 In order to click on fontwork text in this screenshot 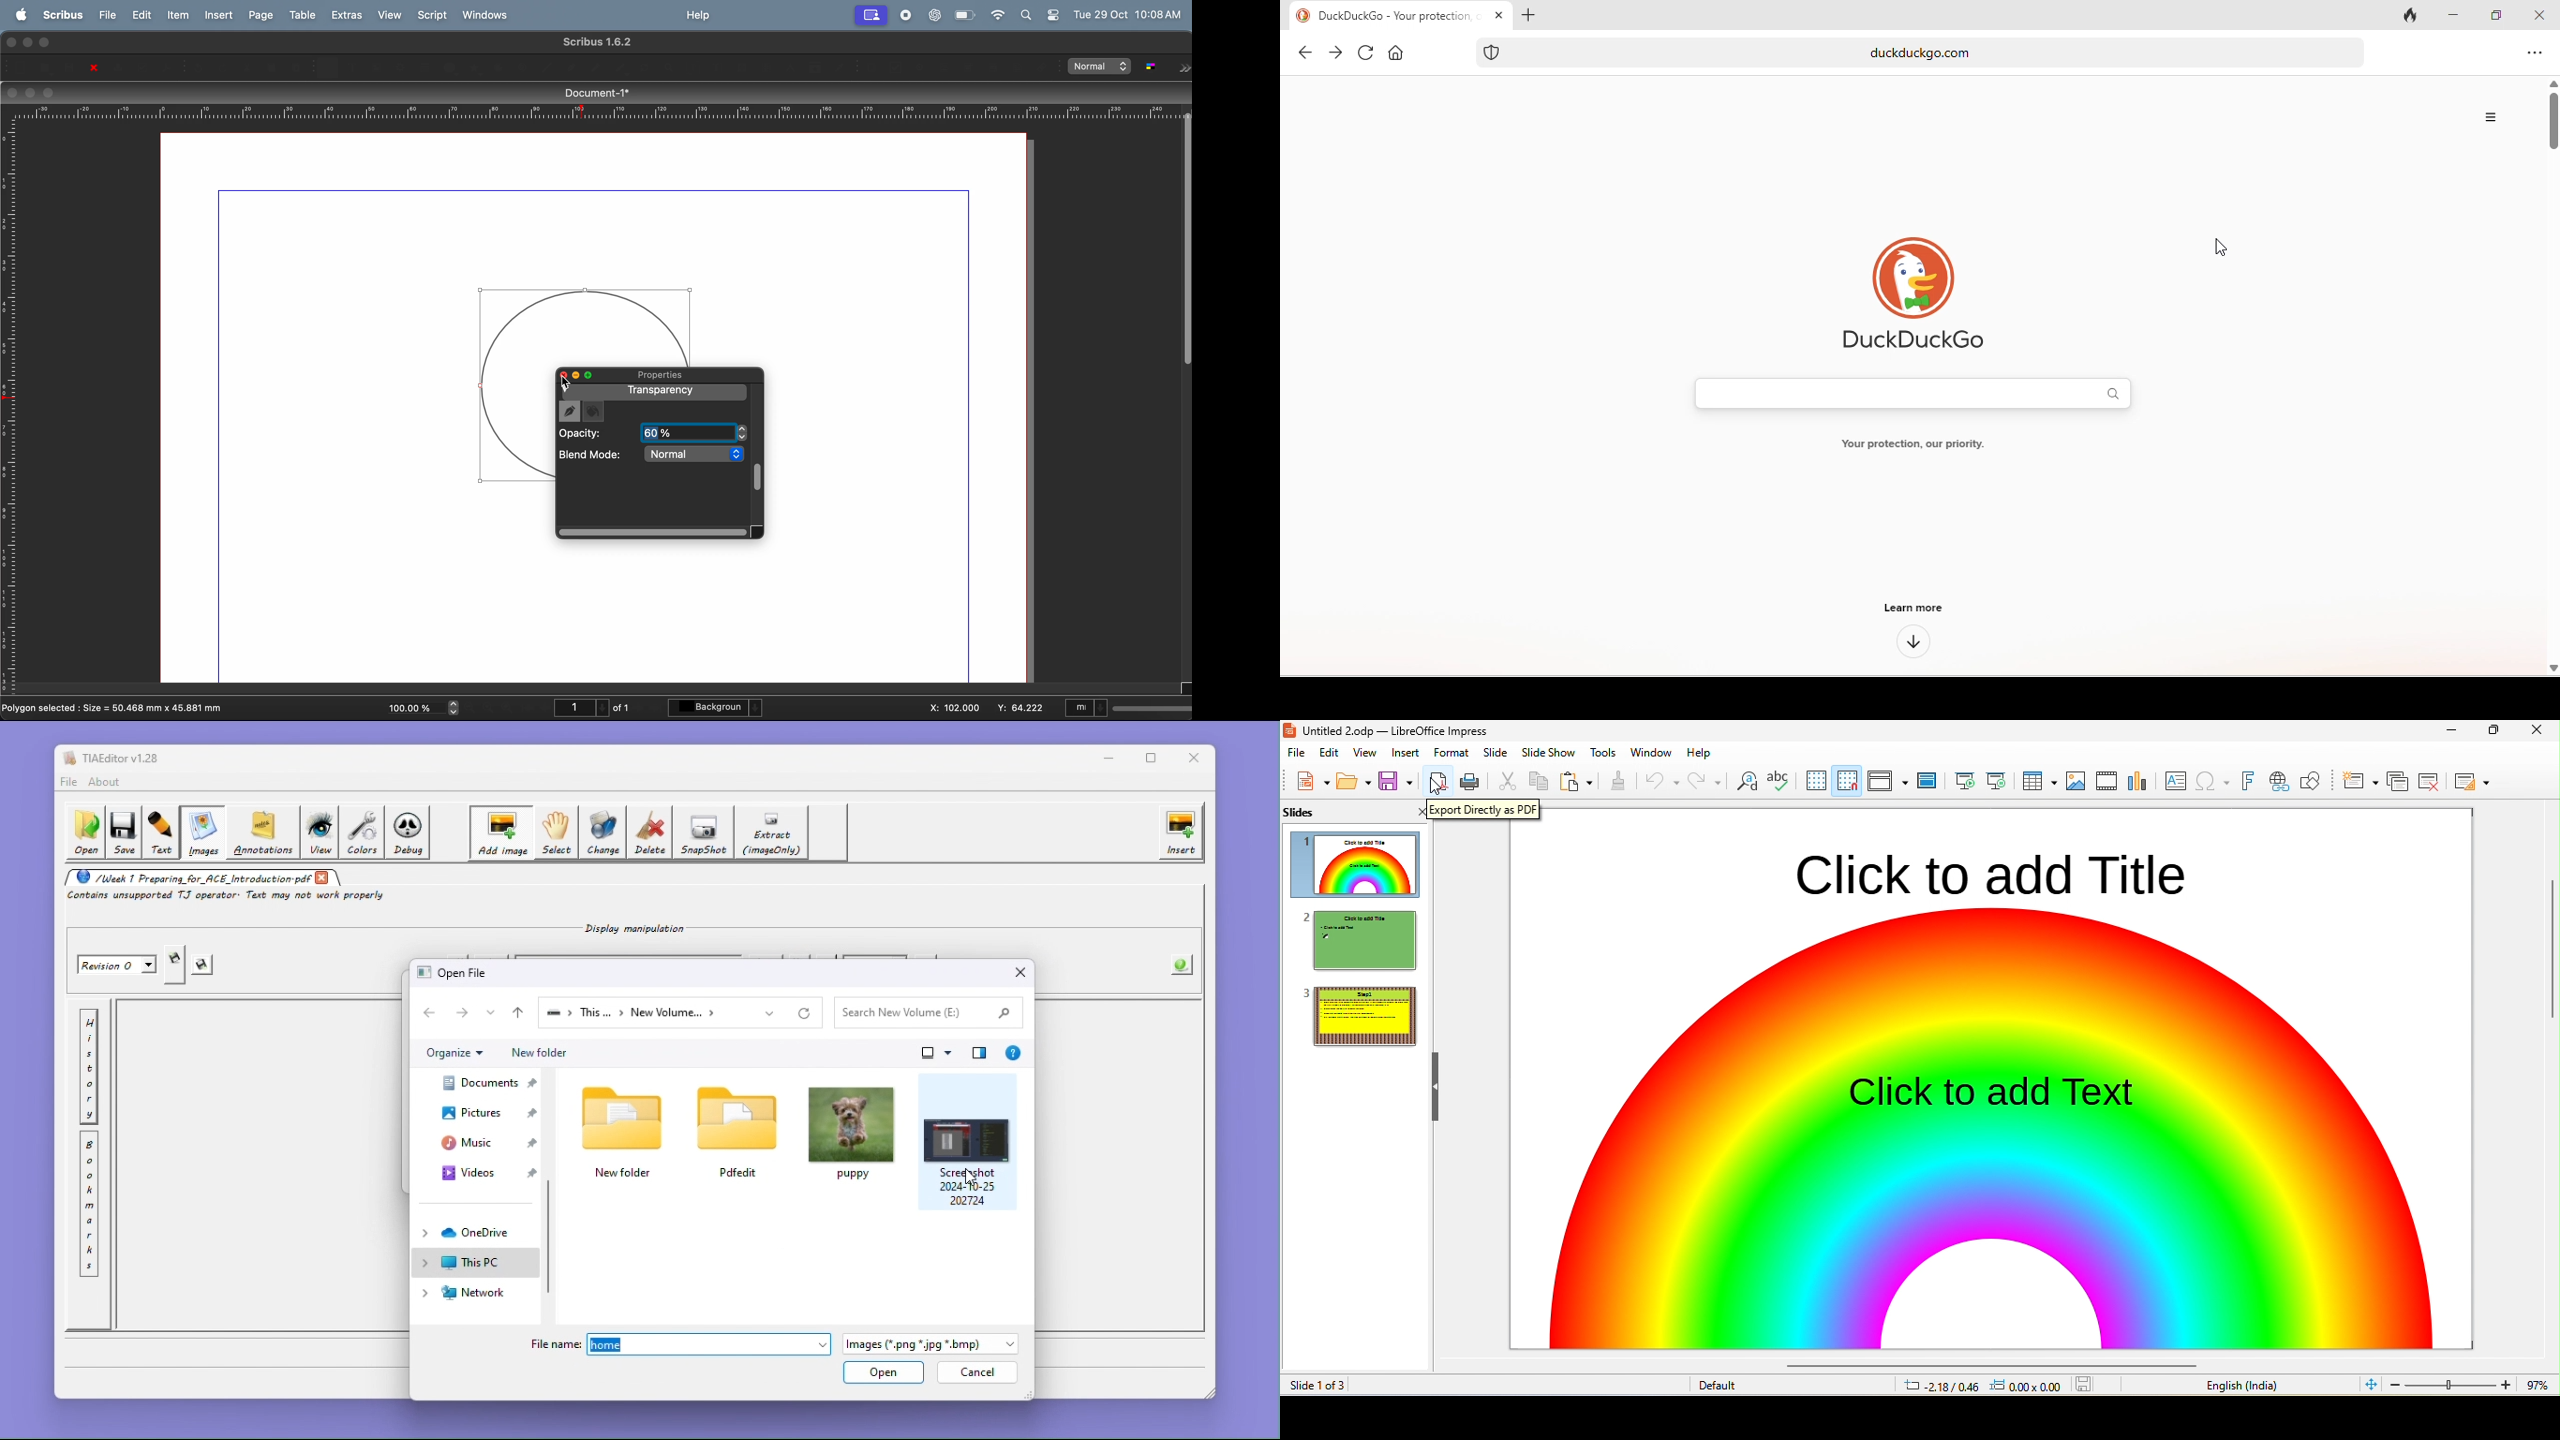, I will do `click(2246, 779)`.